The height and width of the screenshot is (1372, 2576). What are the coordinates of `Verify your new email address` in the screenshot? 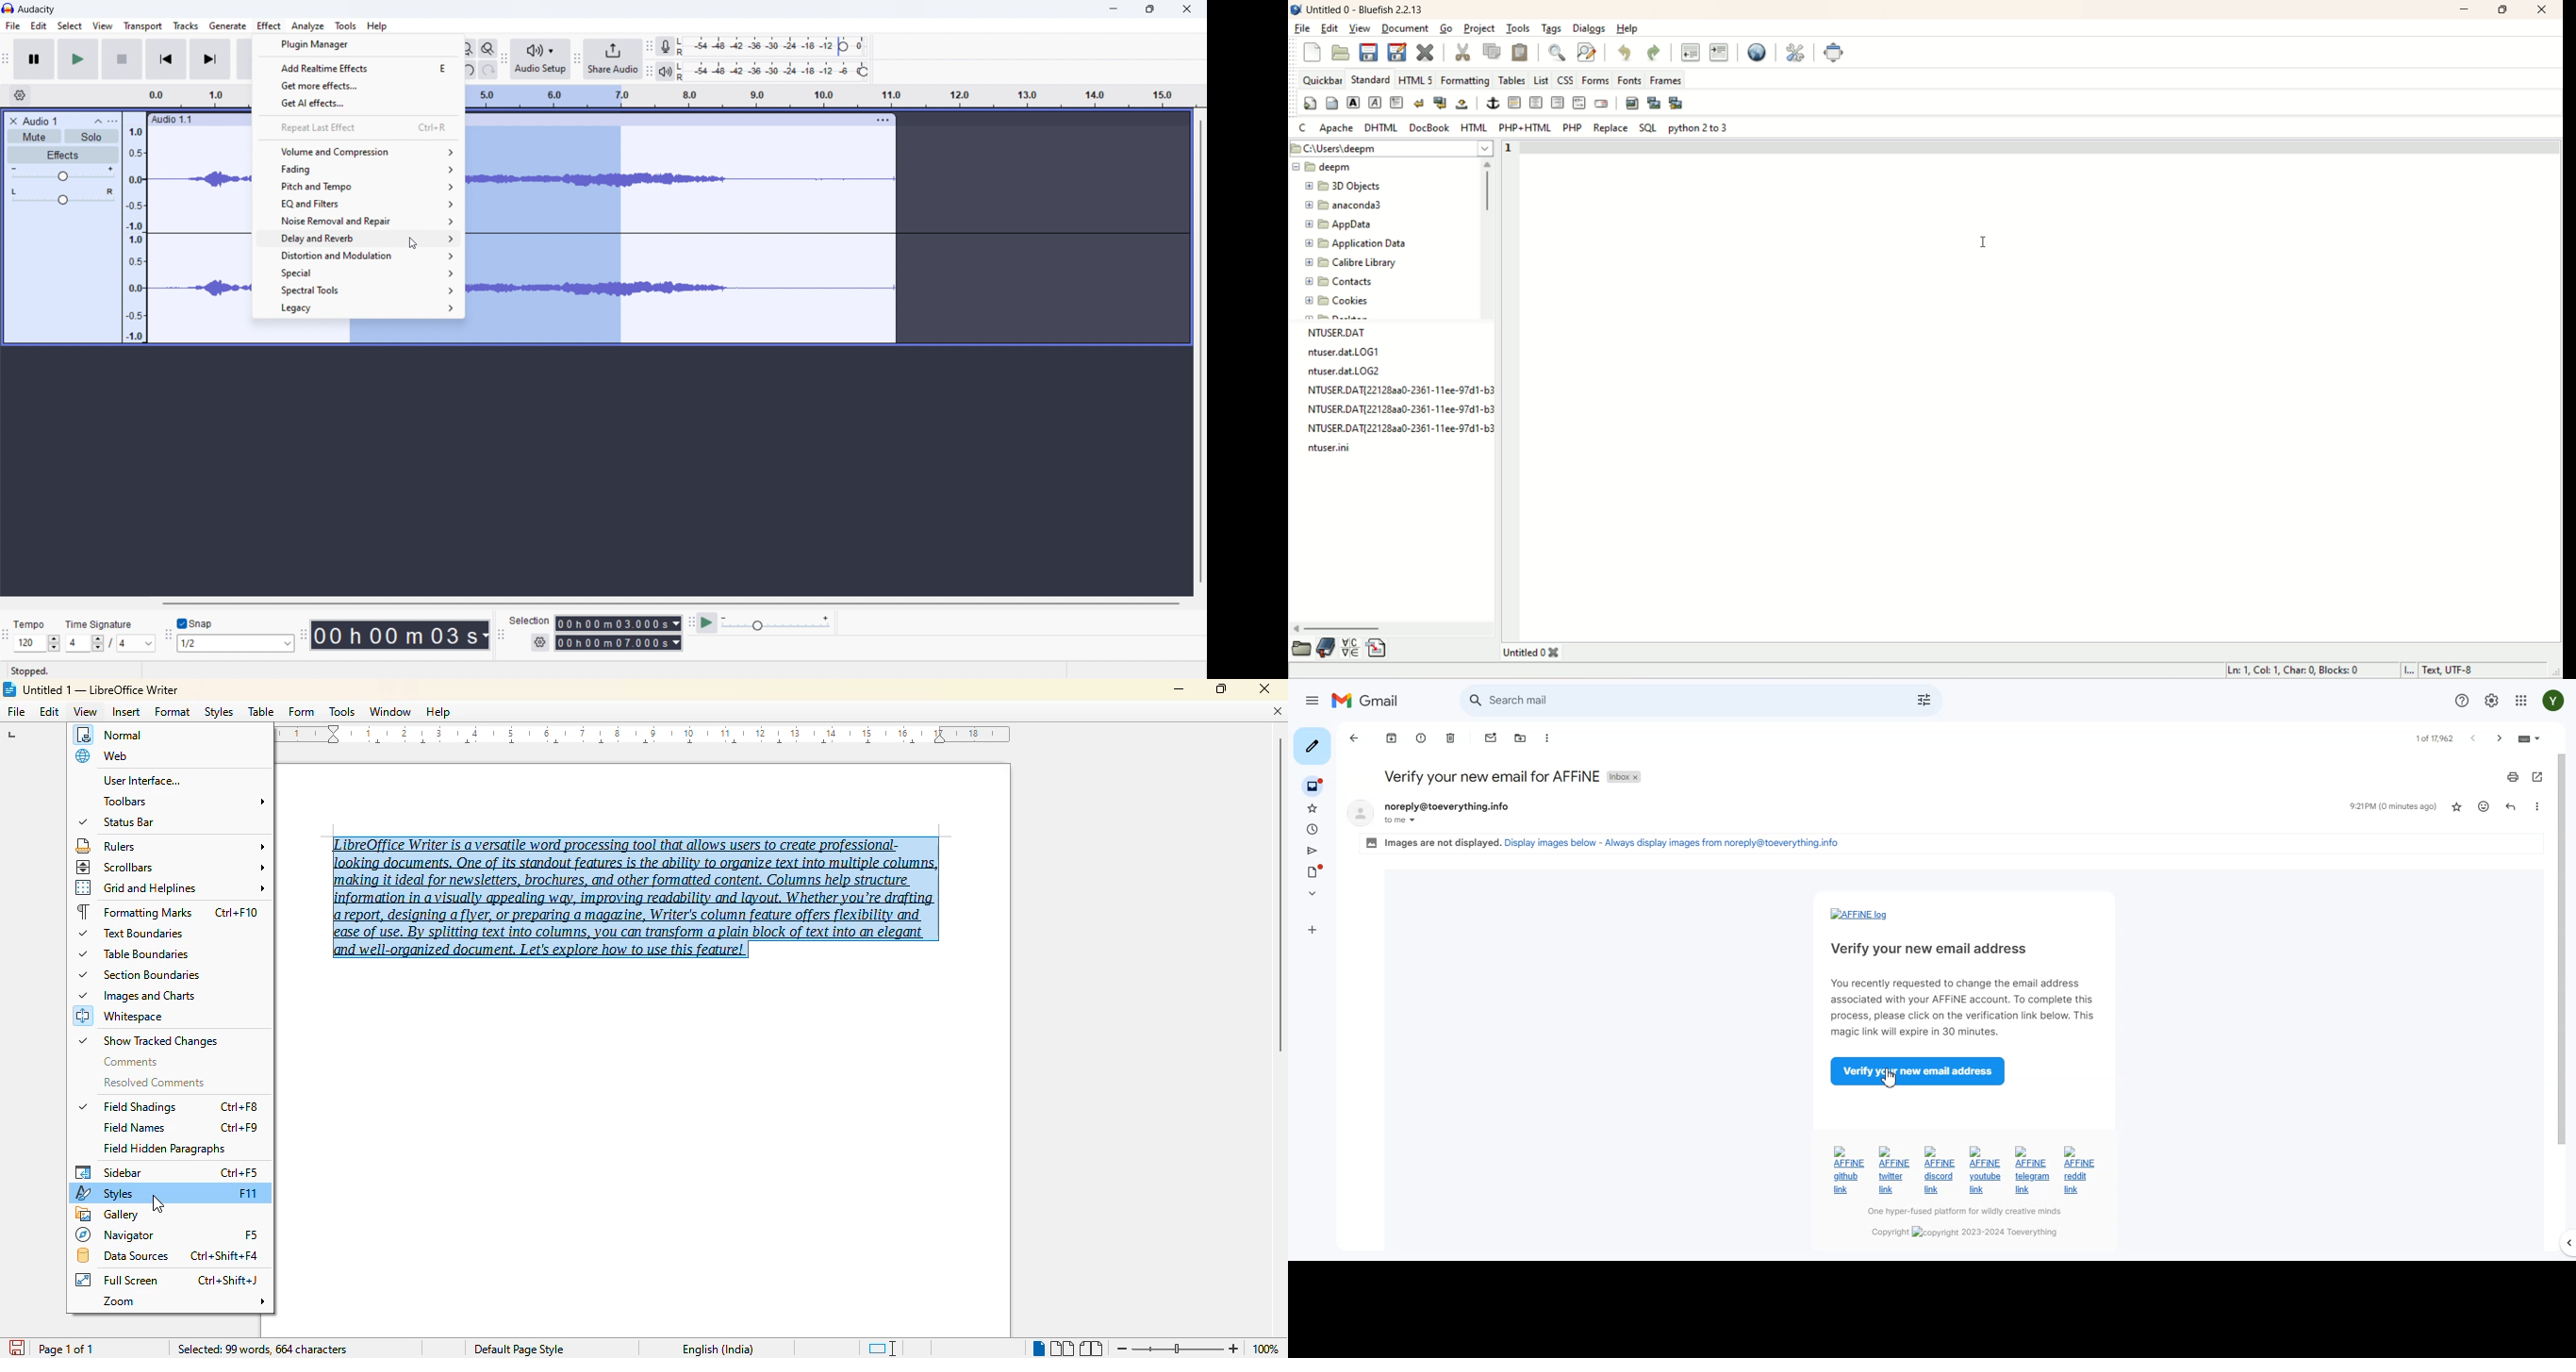 It's located at (1918, 1071).